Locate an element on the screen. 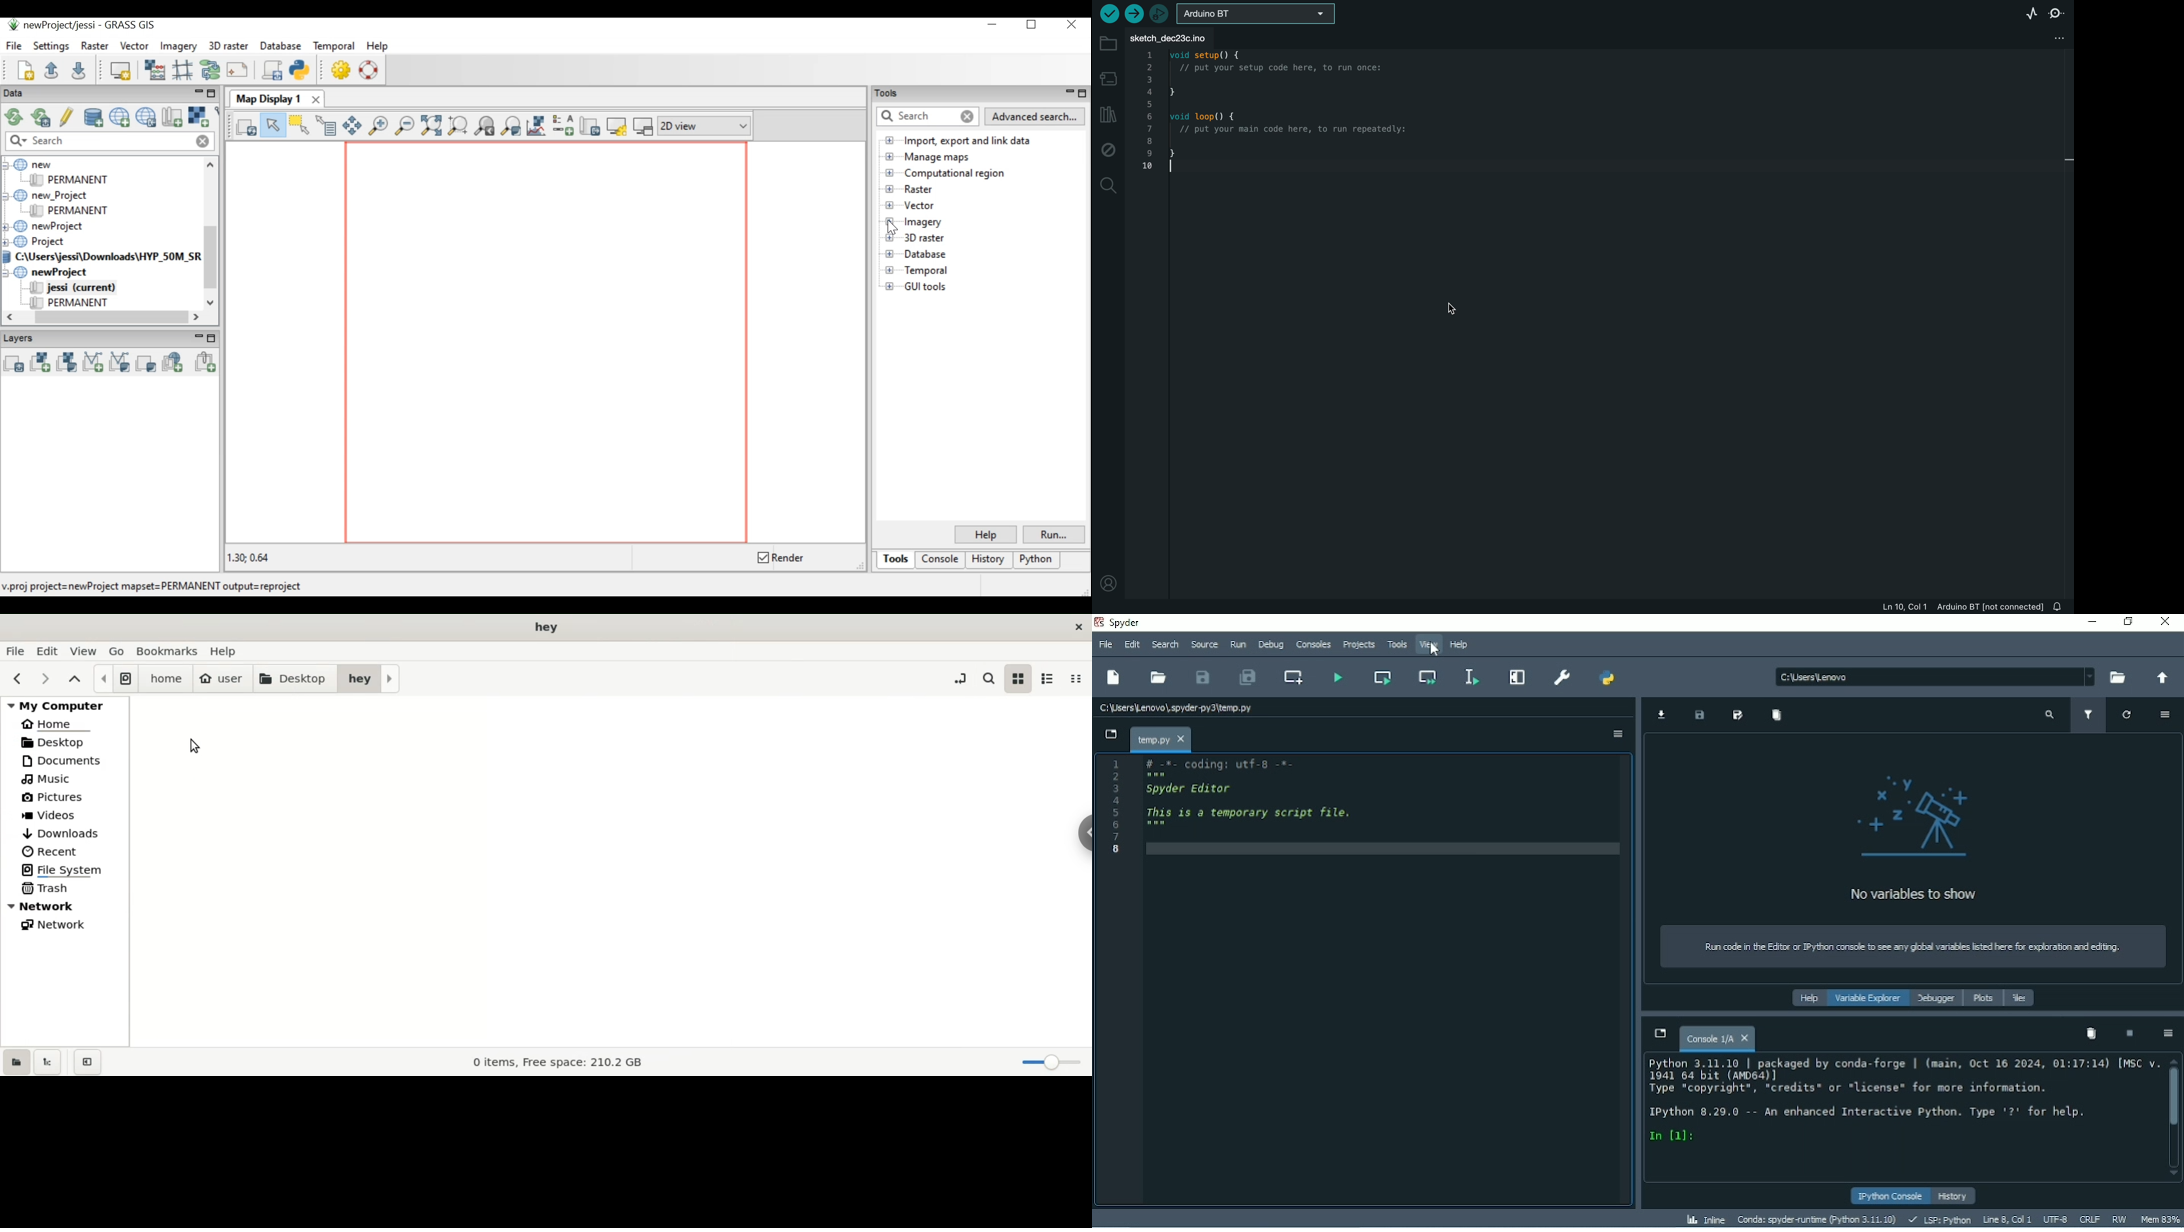 The image size is (2184, 1232). PYTHONPATH manager is located at coordinates (1607, 678).